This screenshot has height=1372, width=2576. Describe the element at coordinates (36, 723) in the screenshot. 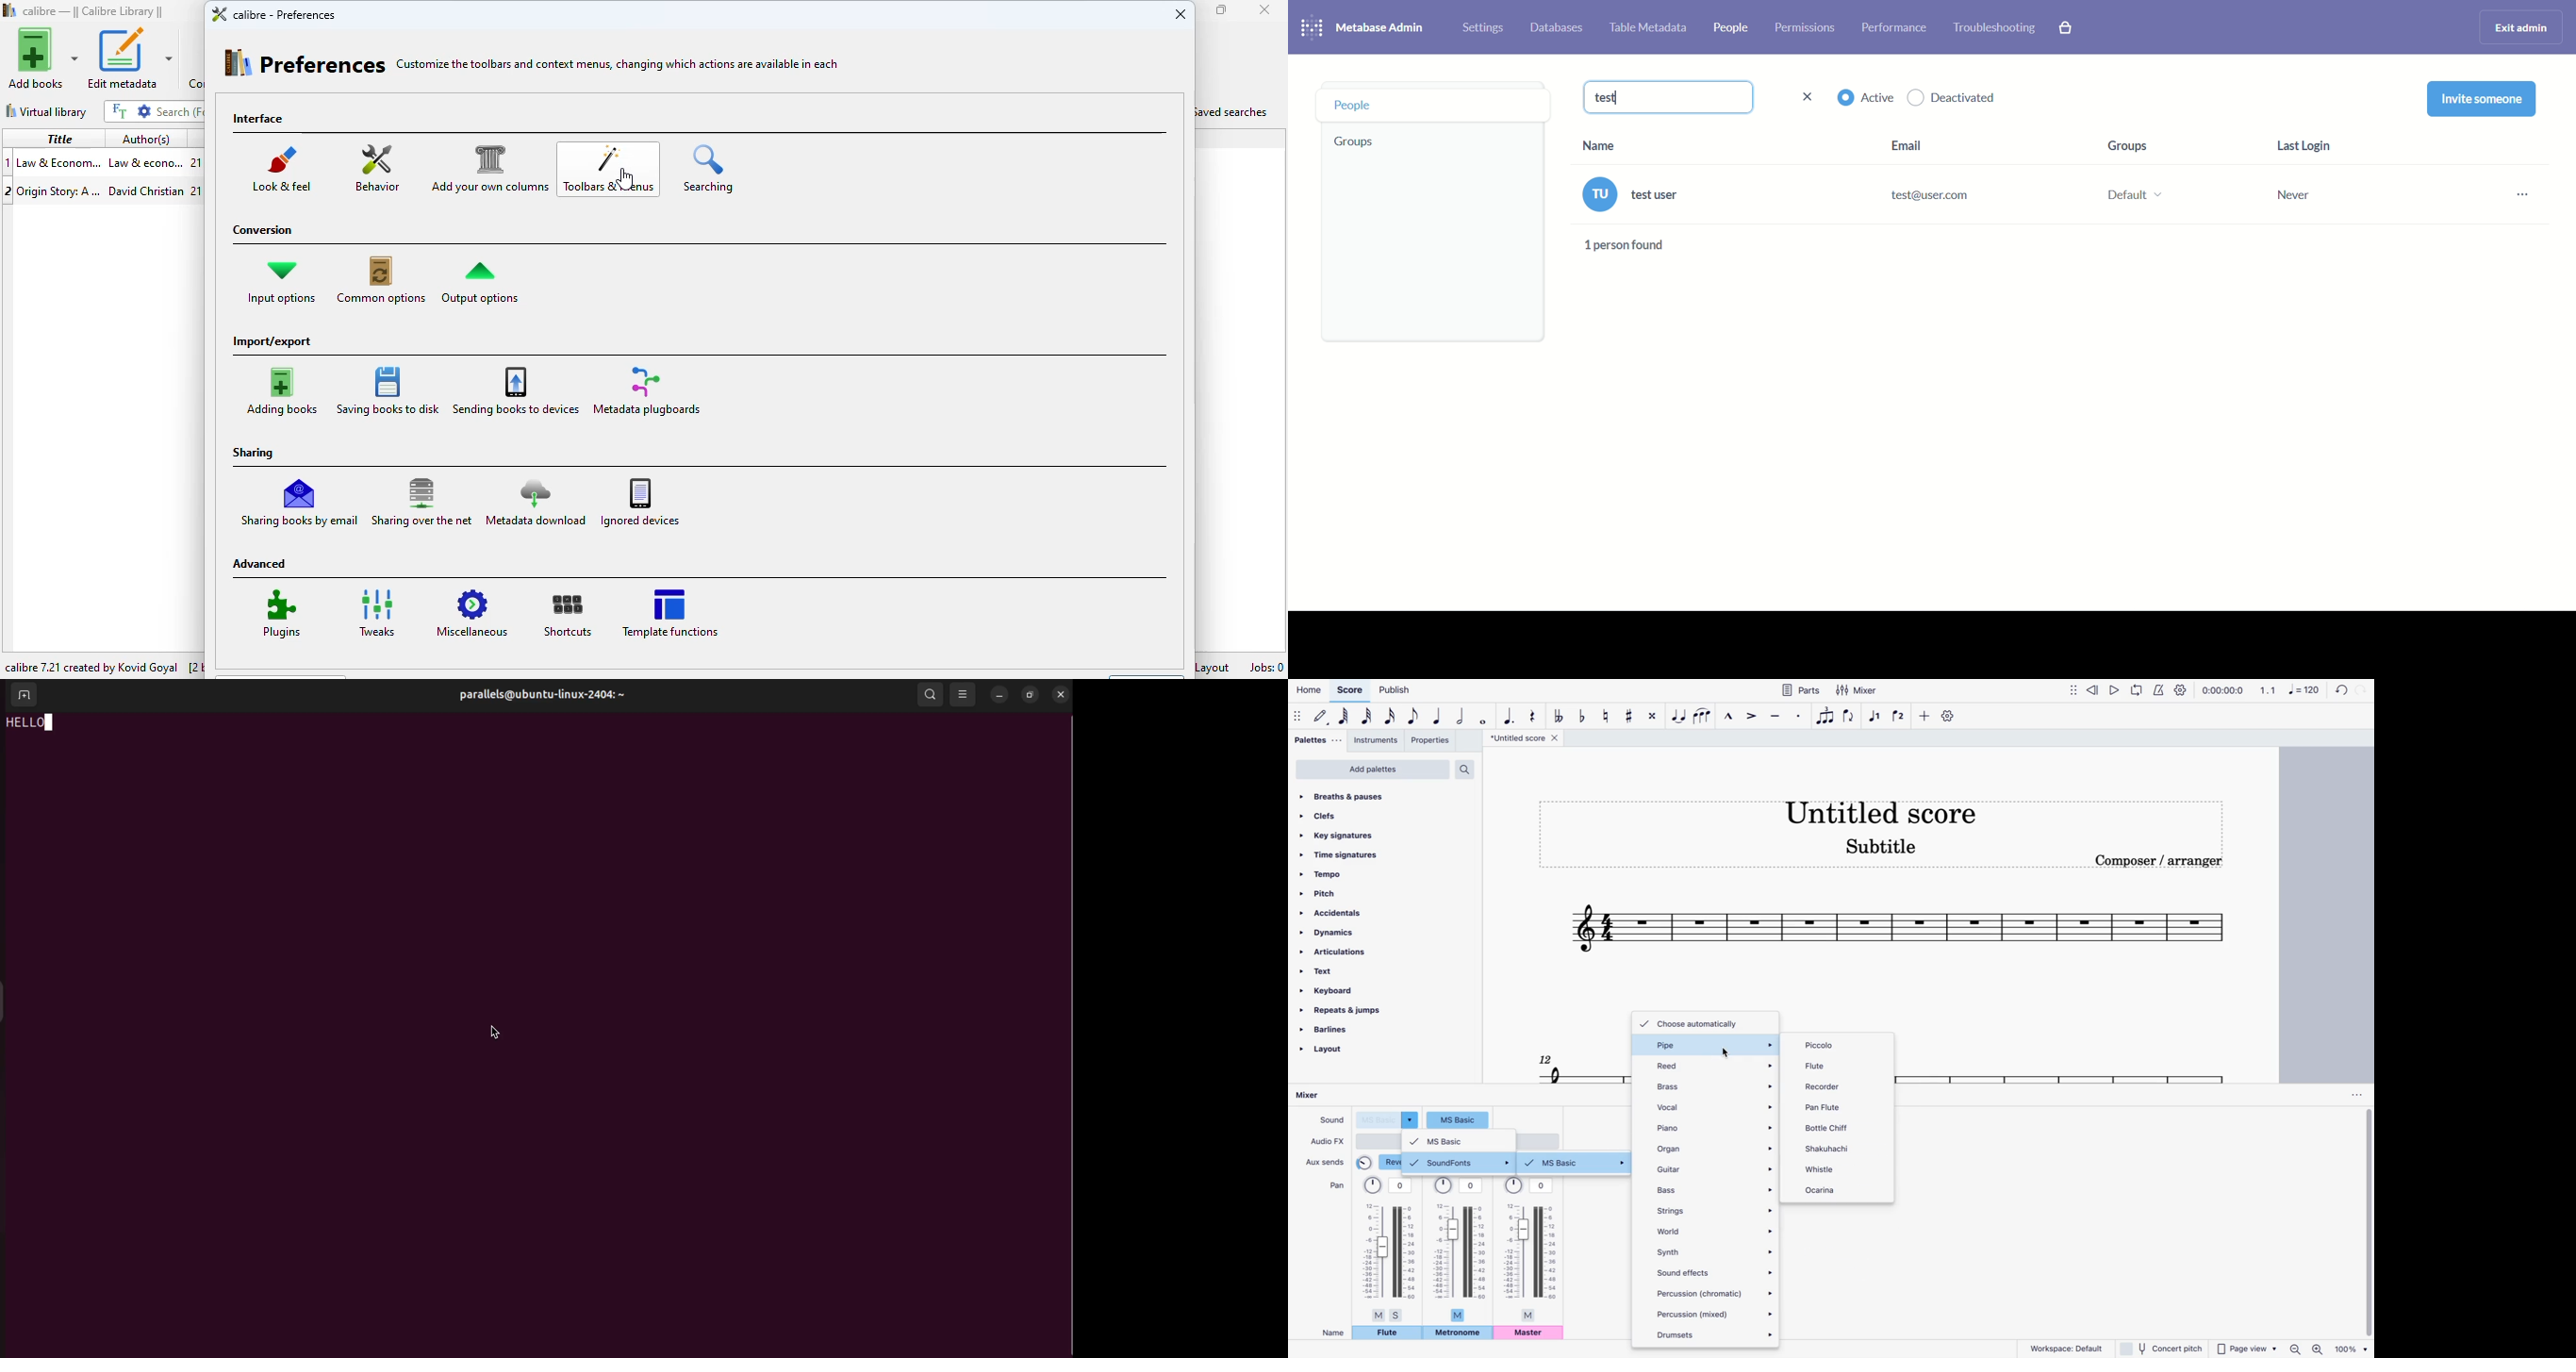

I see `bash prompt` at that location.